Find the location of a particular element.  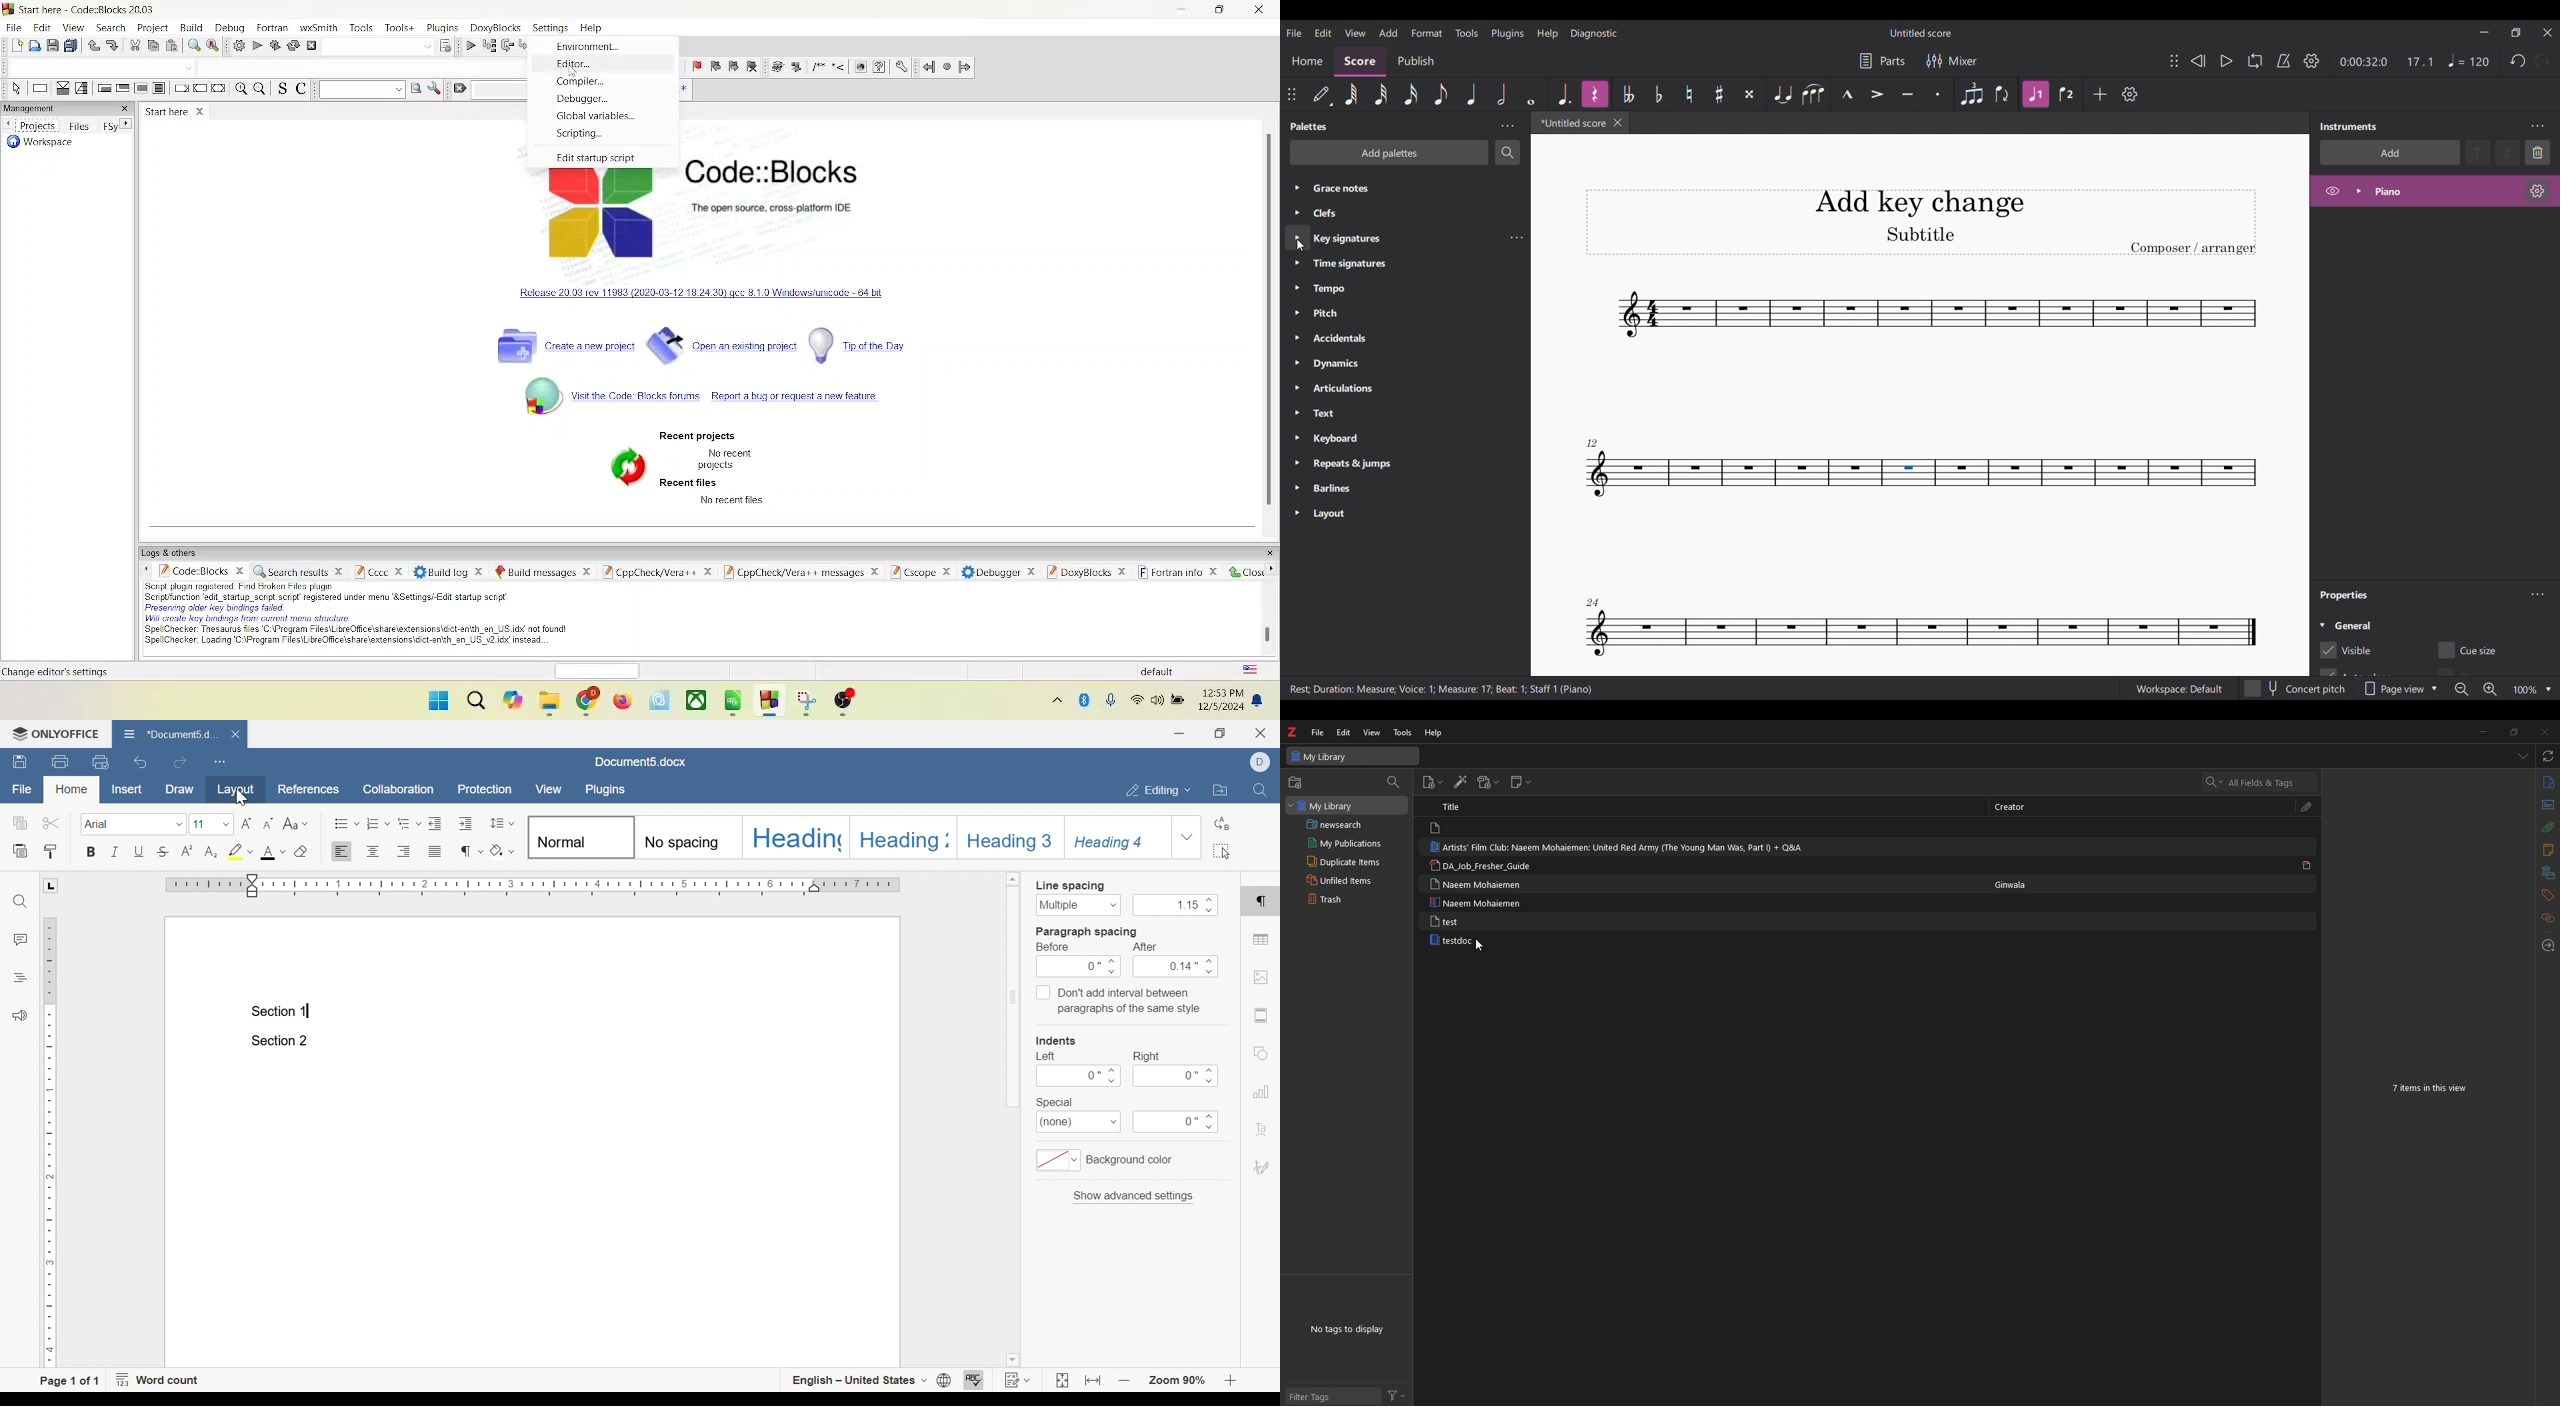

protection is located at coordinates (486, 789).